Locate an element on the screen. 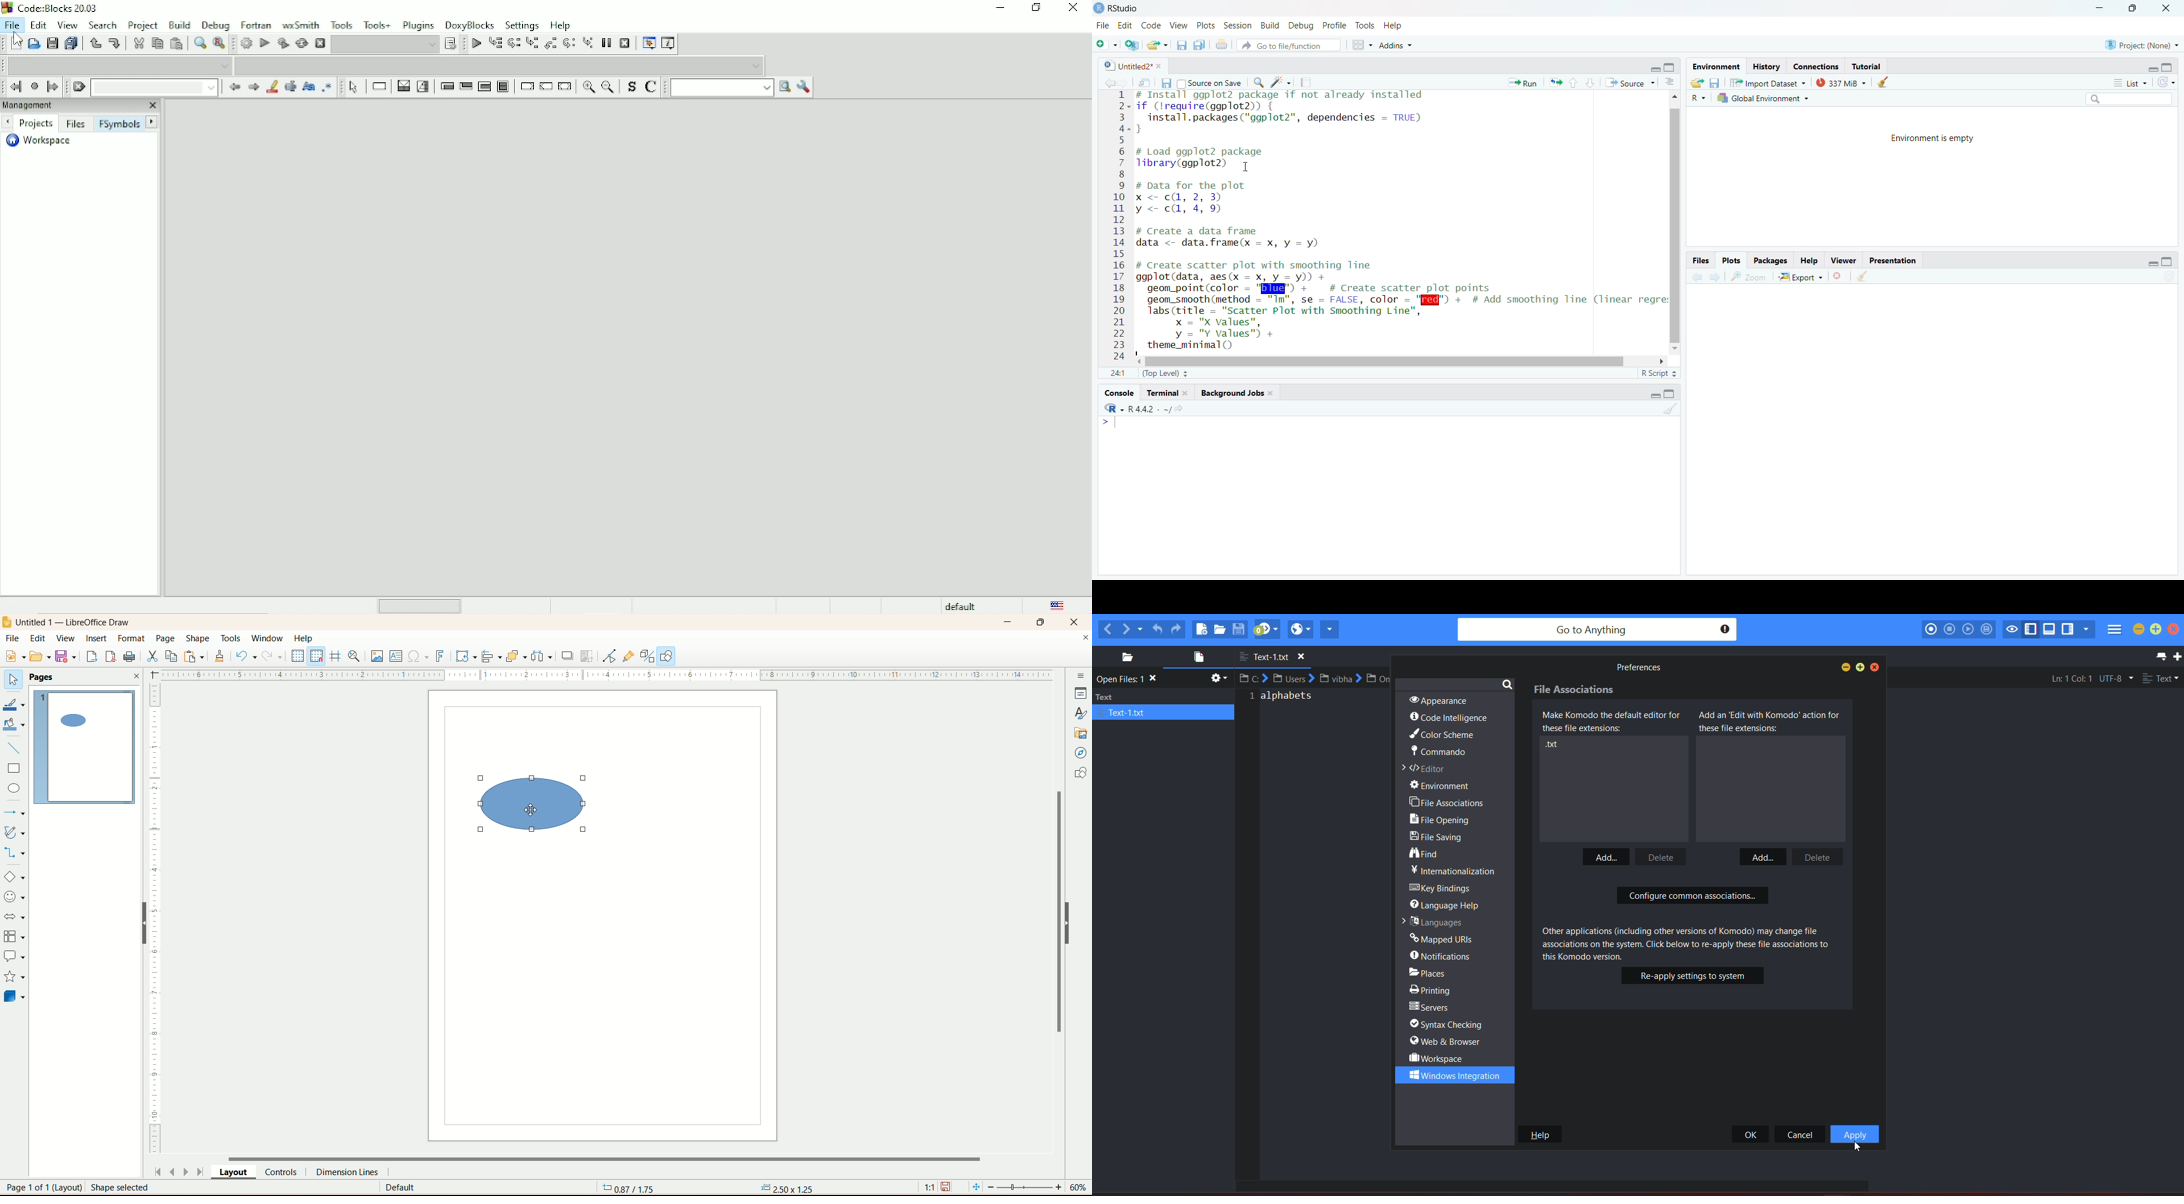  zoom is located at coordinates (1749, 276).